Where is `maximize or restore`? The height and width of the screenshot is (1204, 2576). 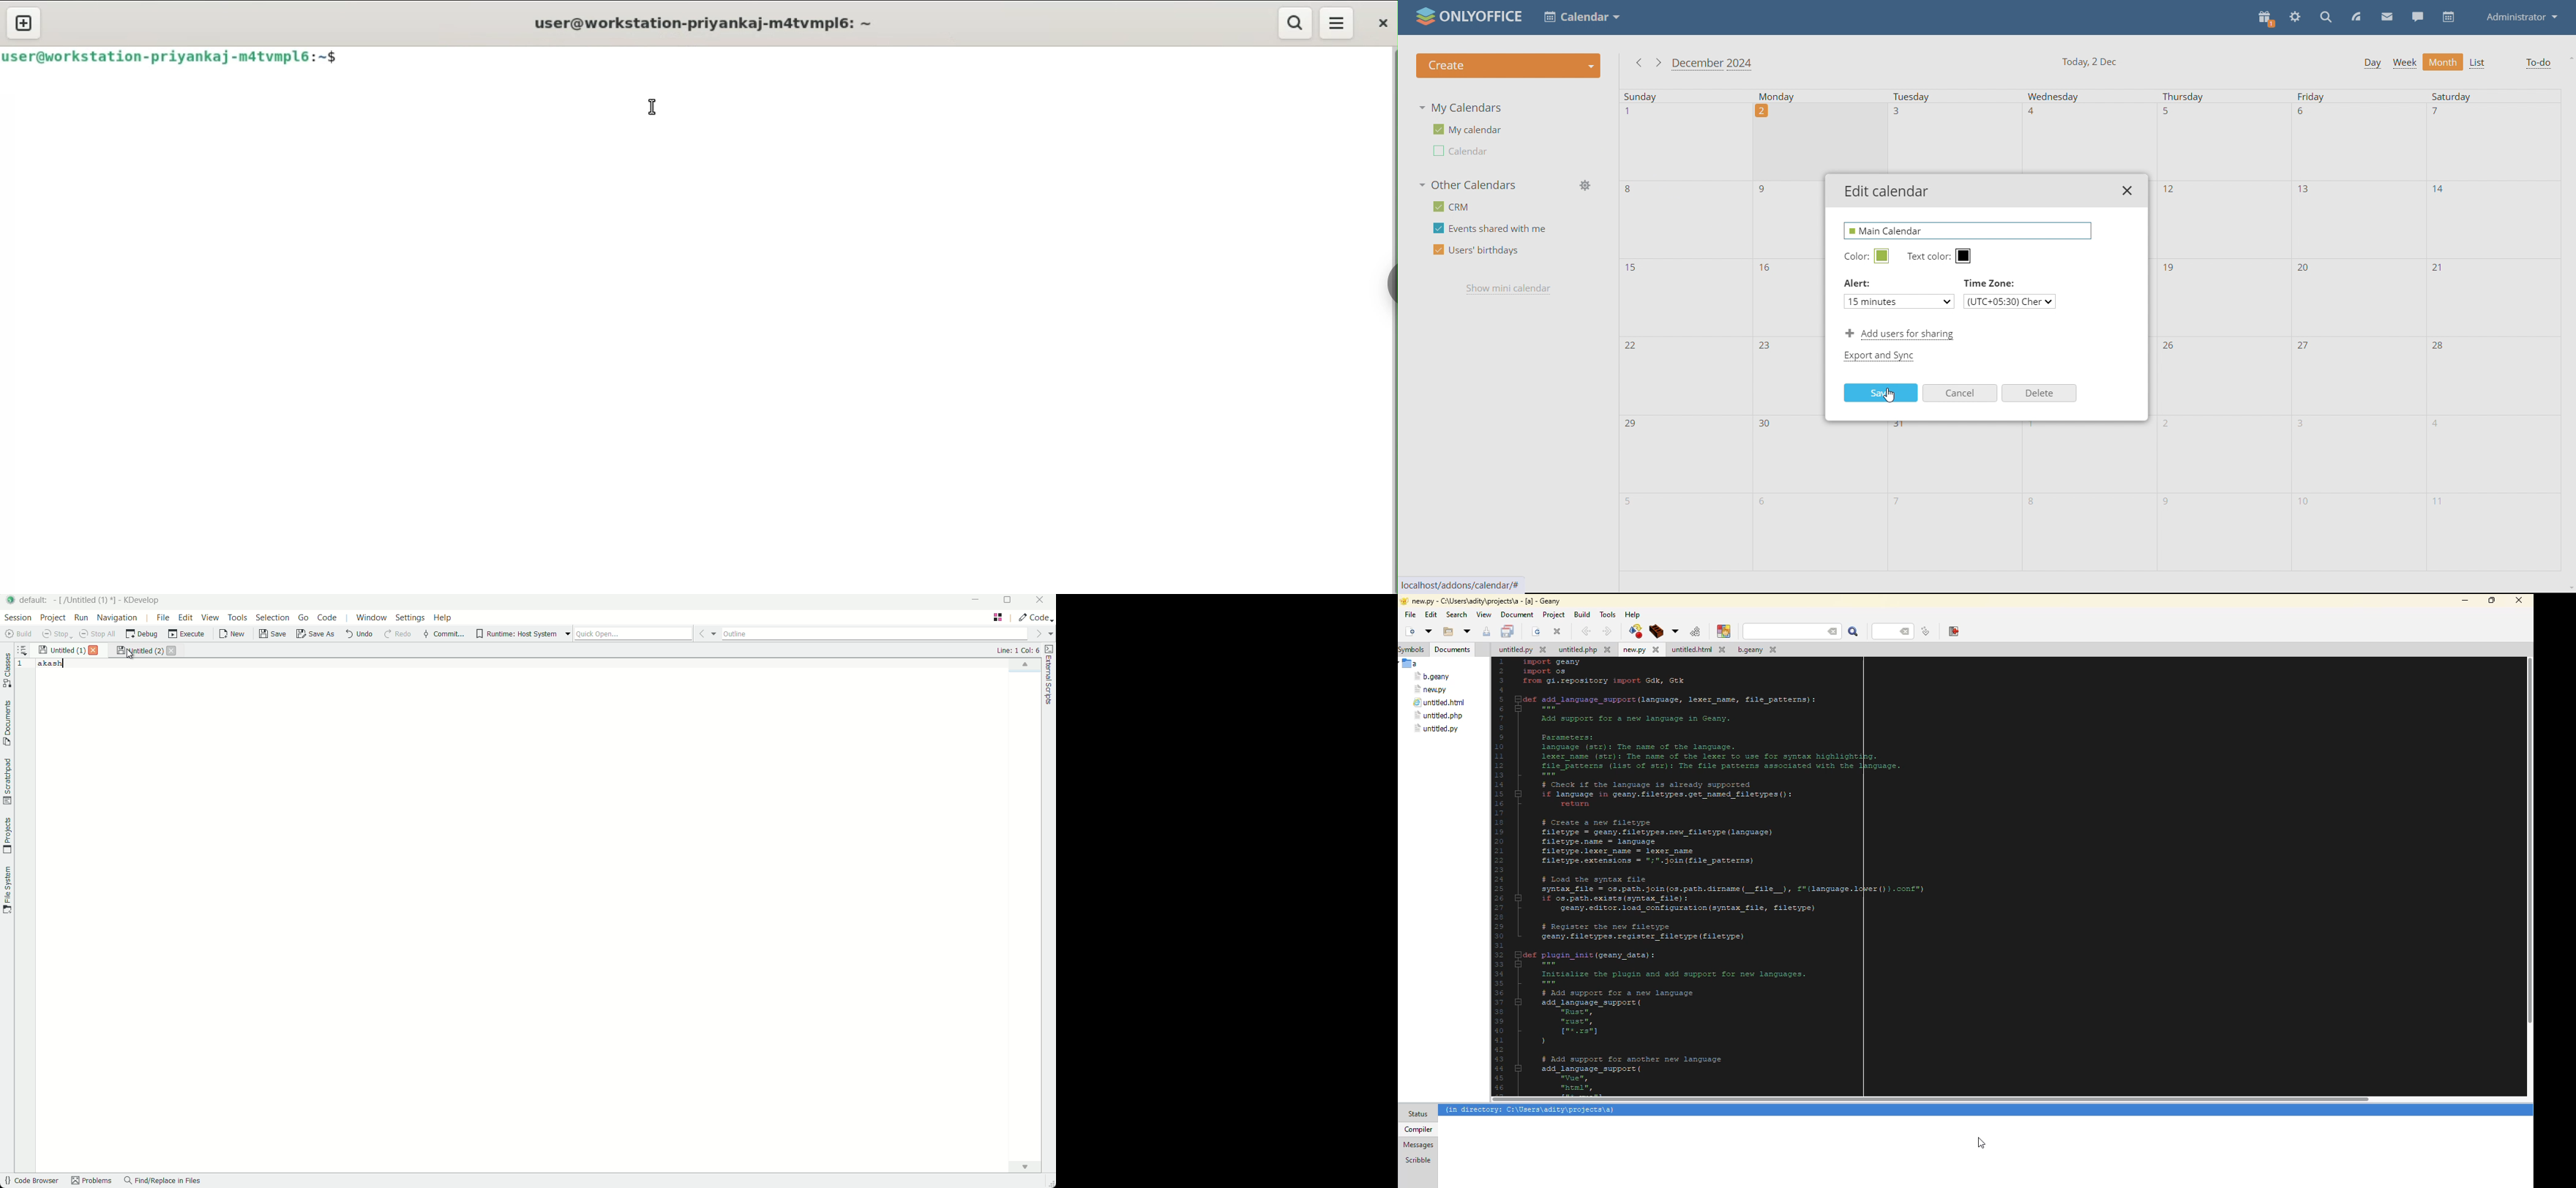 maximize or restore is located at coordinates (1012, 601).